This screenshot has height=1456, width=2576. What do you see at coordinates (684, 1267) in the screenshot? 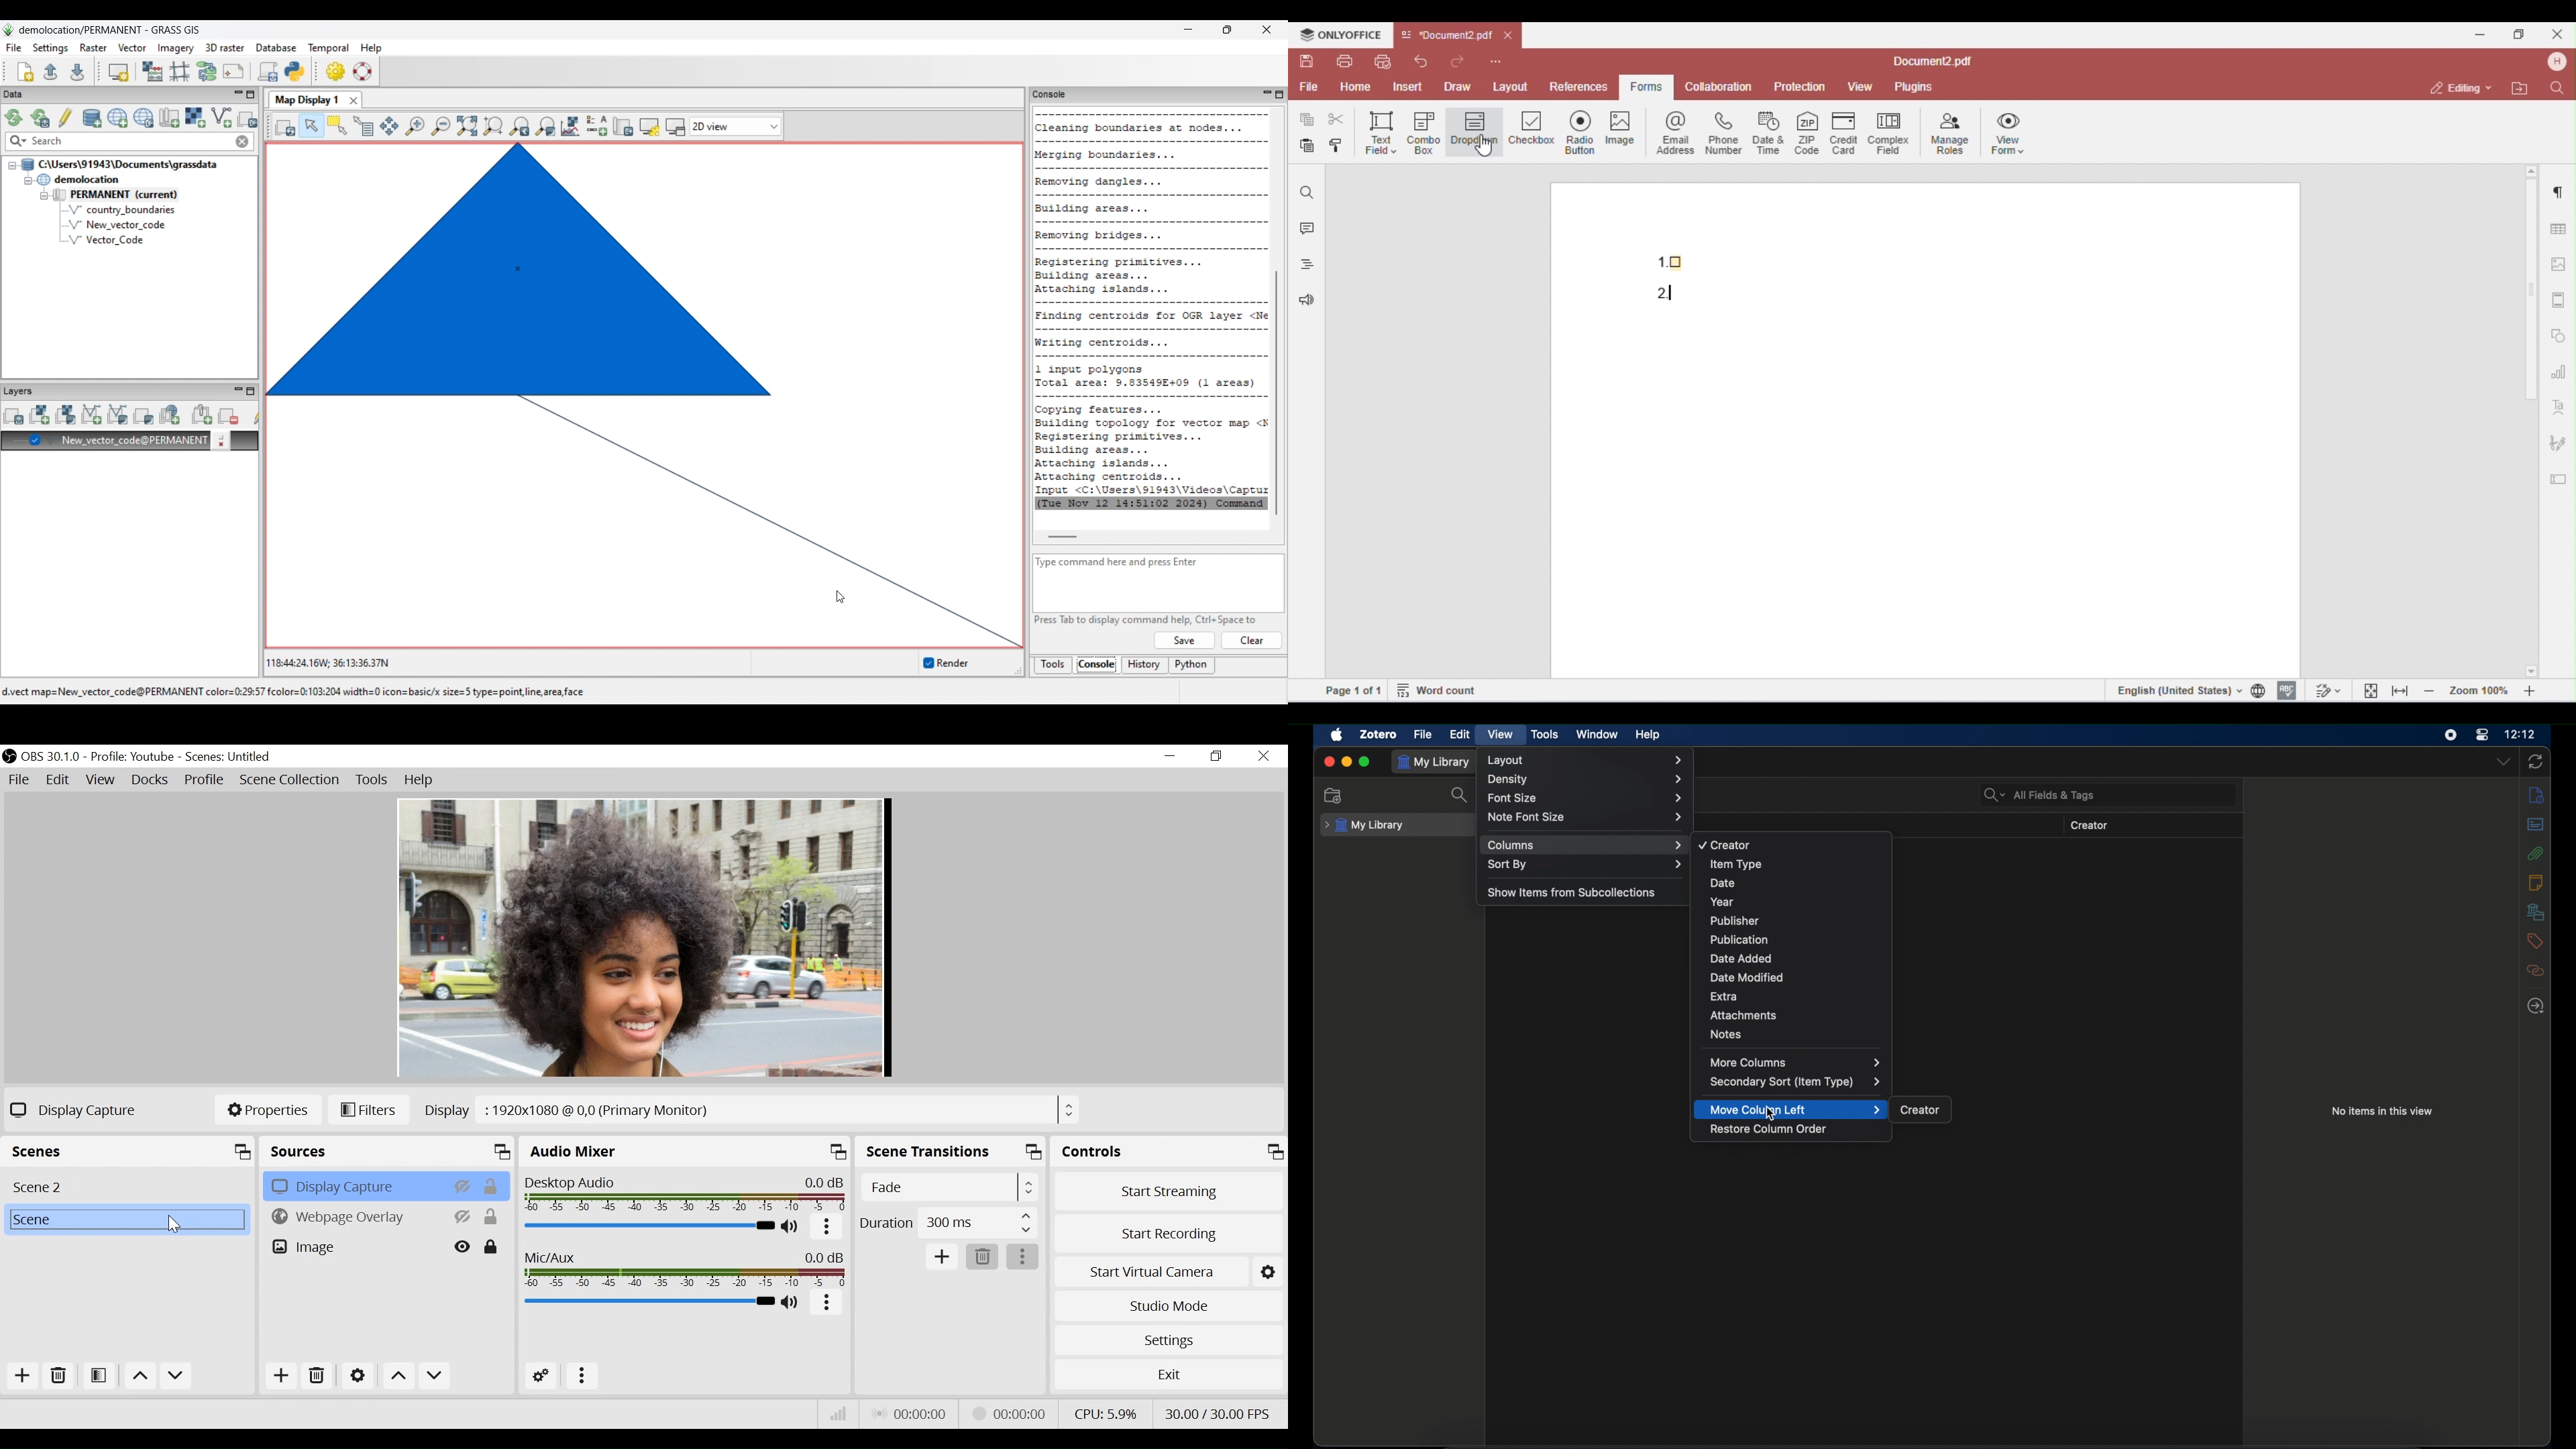
I see `Mic/Aux` at bounding box center [684, 1267].